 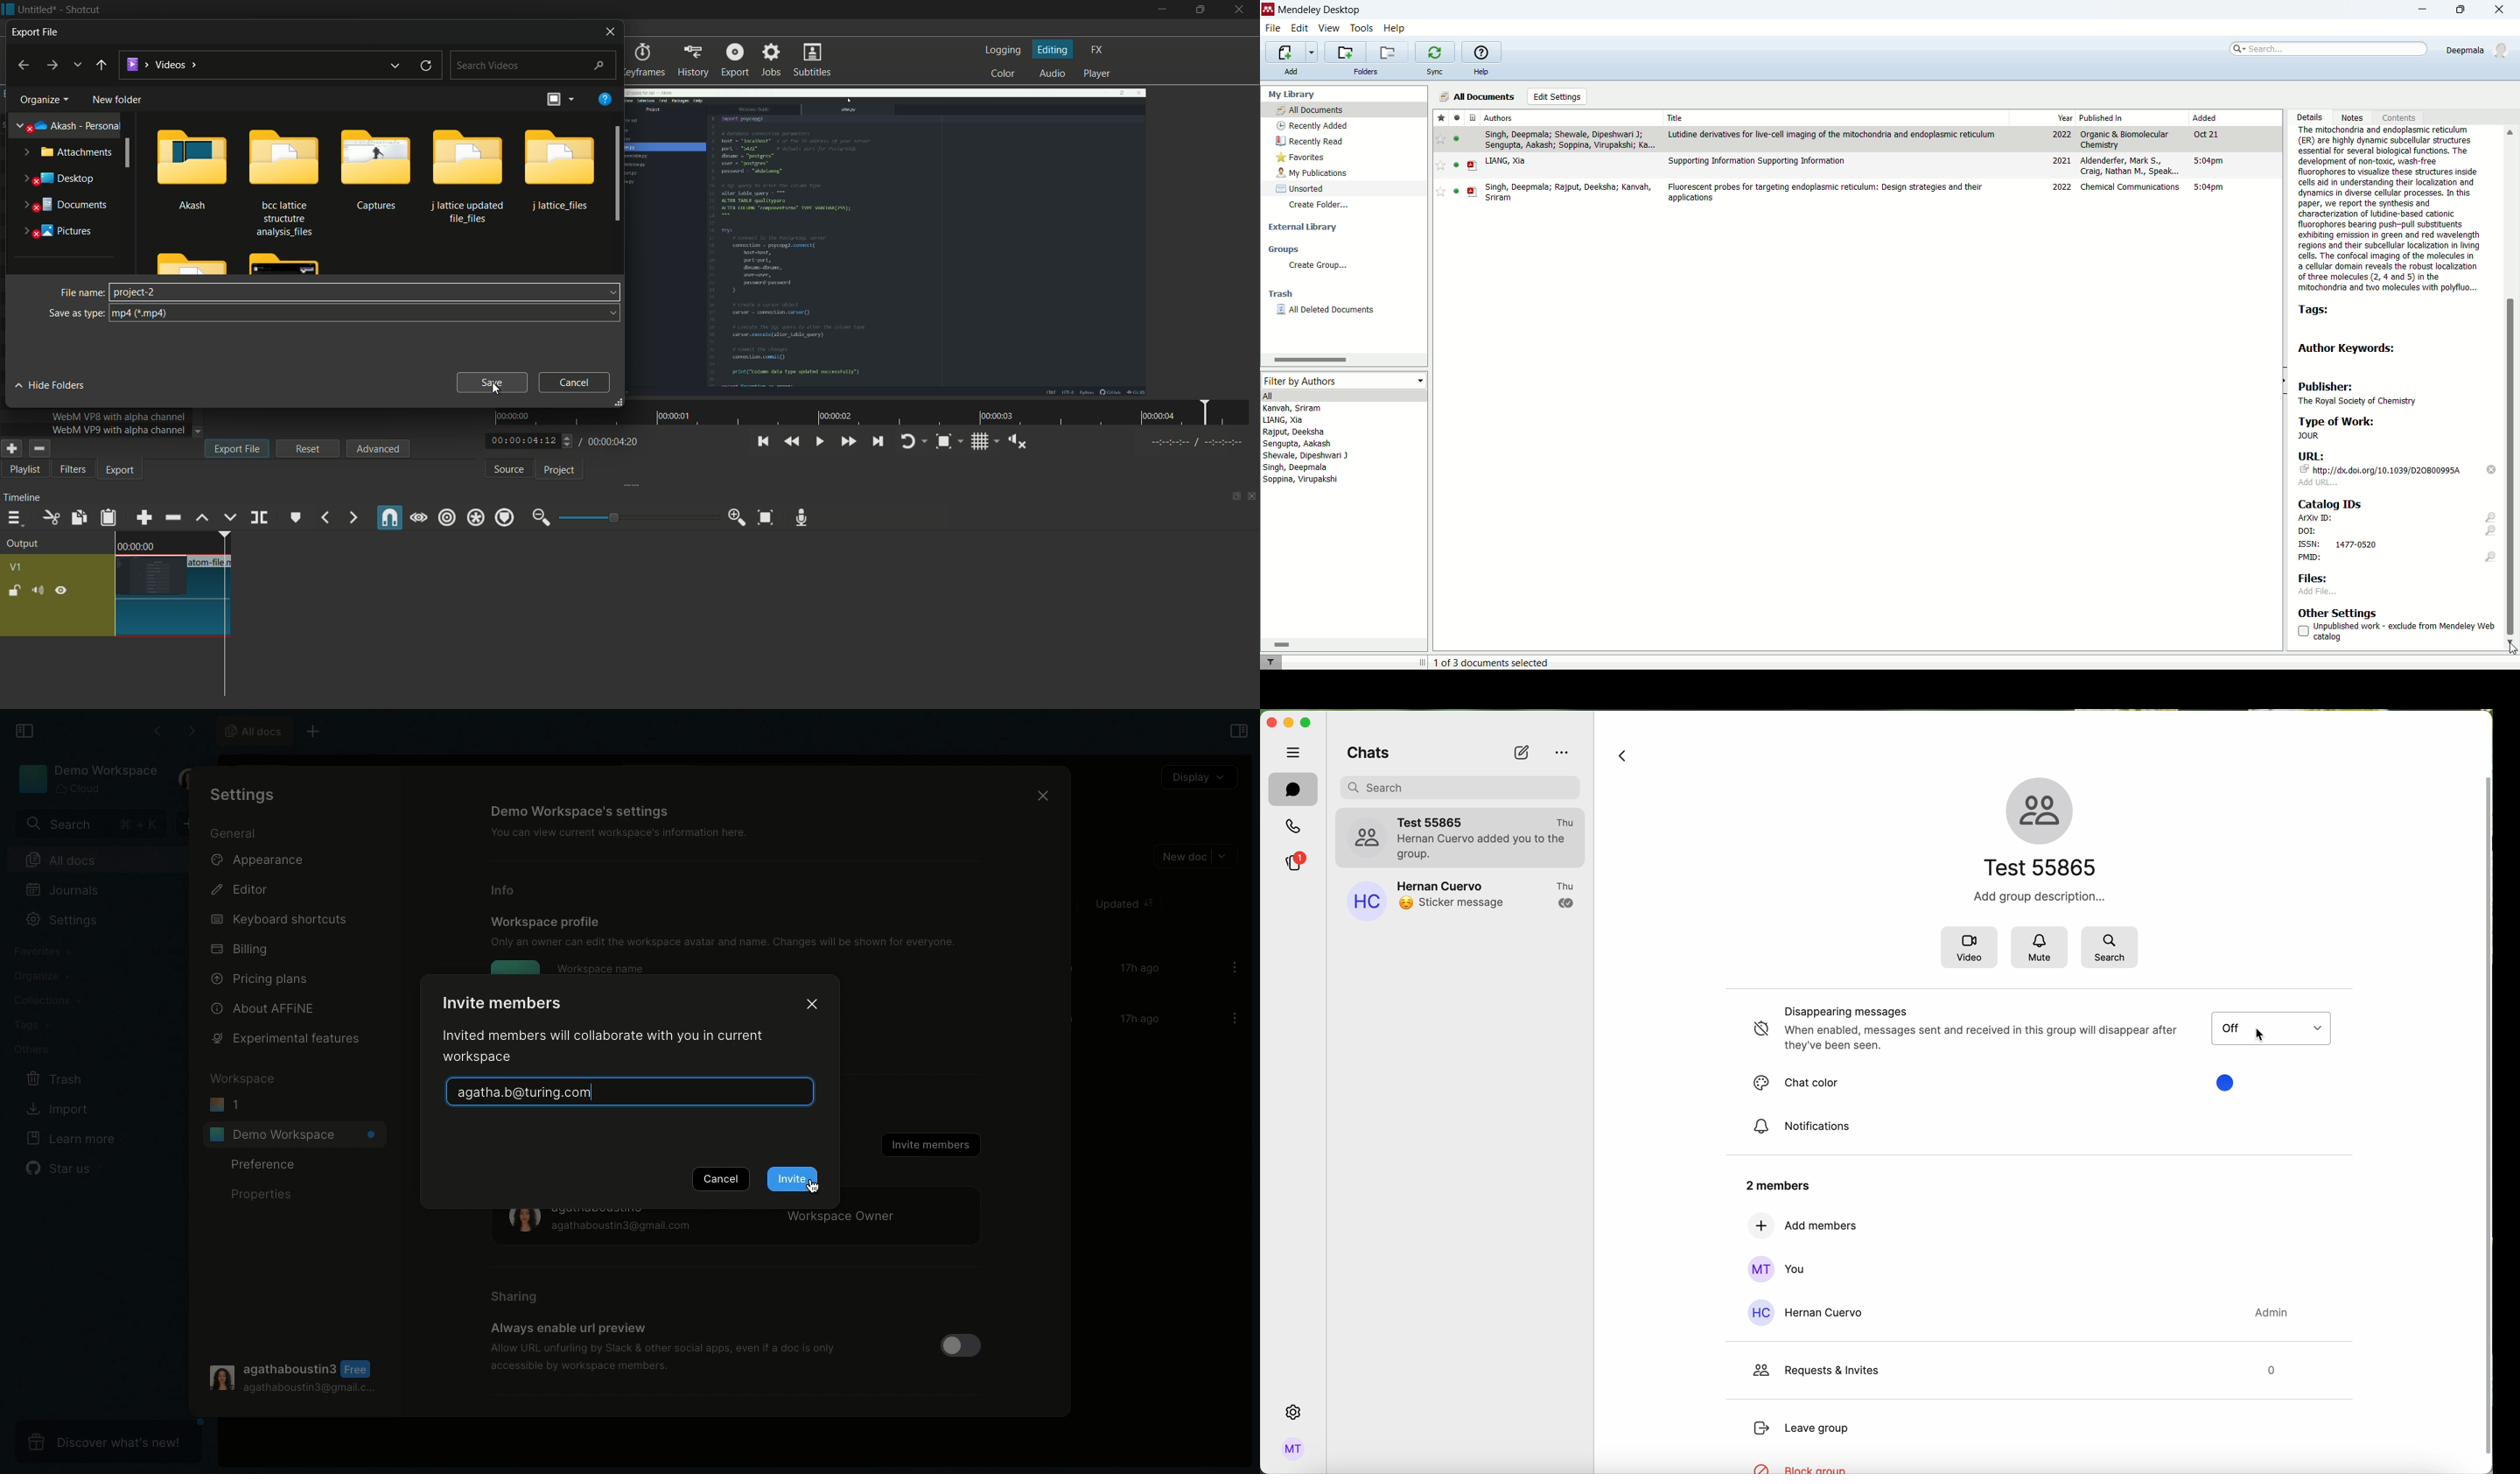 I want to click on add URL, so click(x=2319, y=483).